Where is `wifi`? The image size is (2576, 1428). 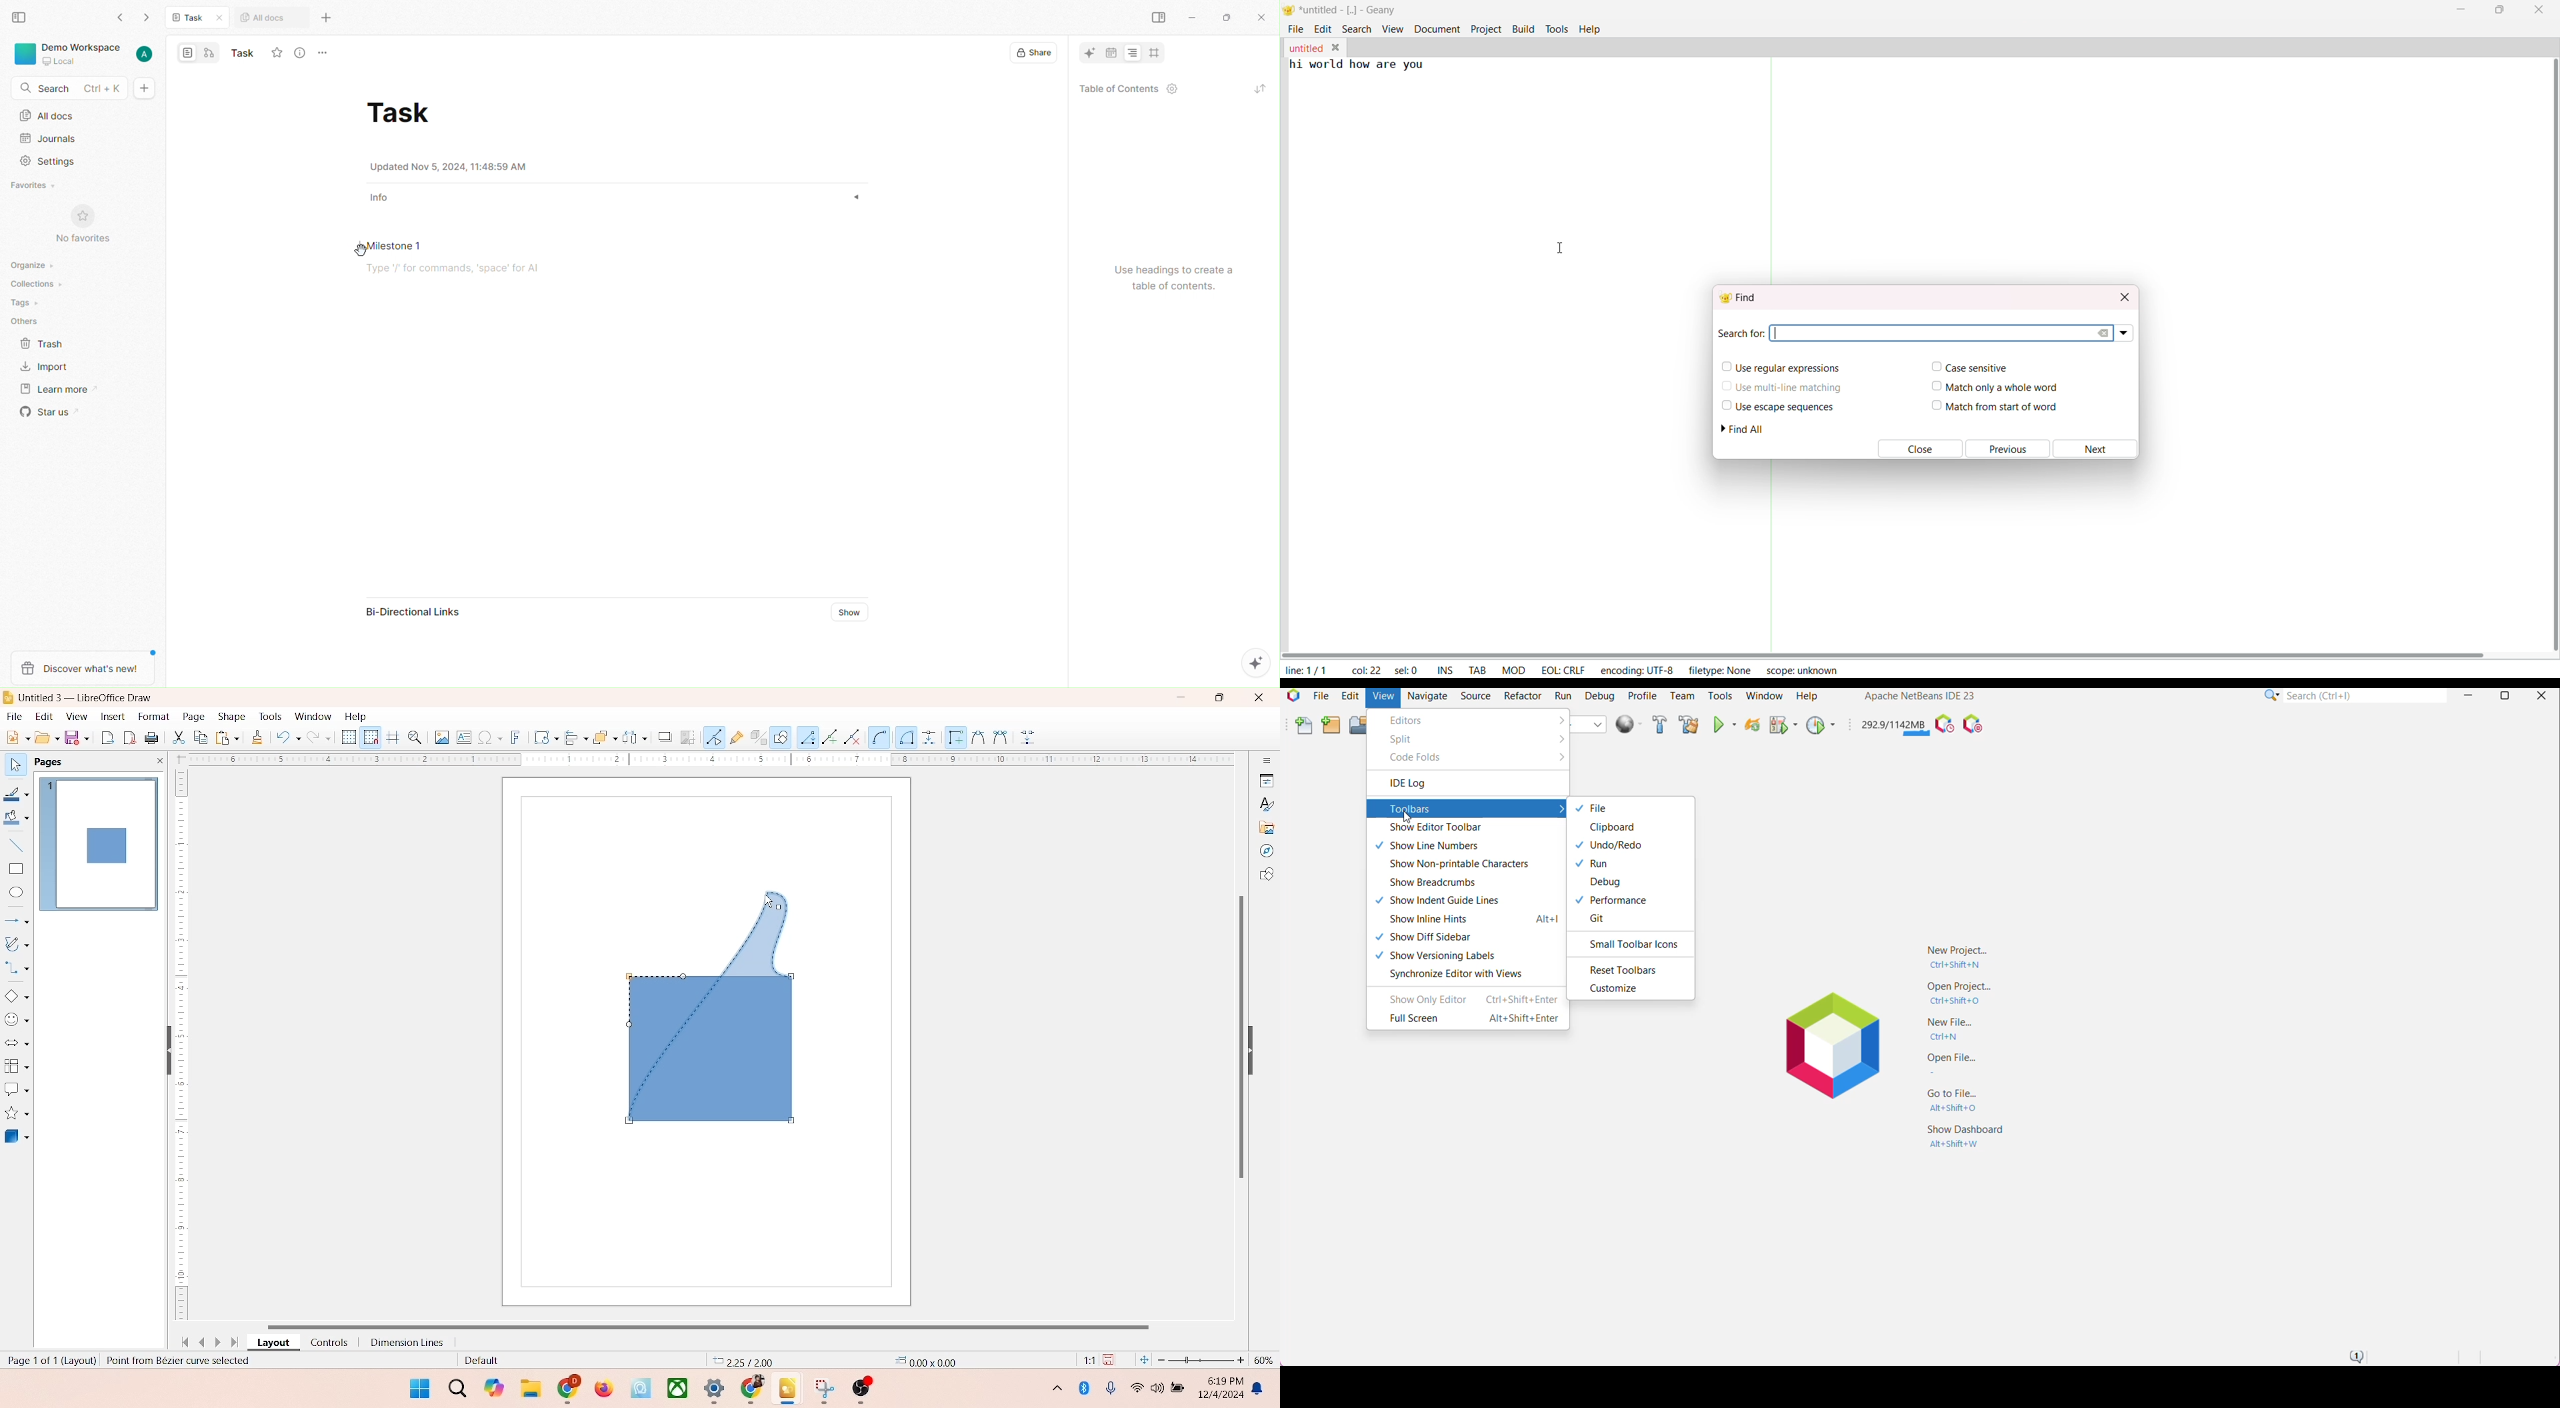 wifi is located at coordinates (1136, 1384).